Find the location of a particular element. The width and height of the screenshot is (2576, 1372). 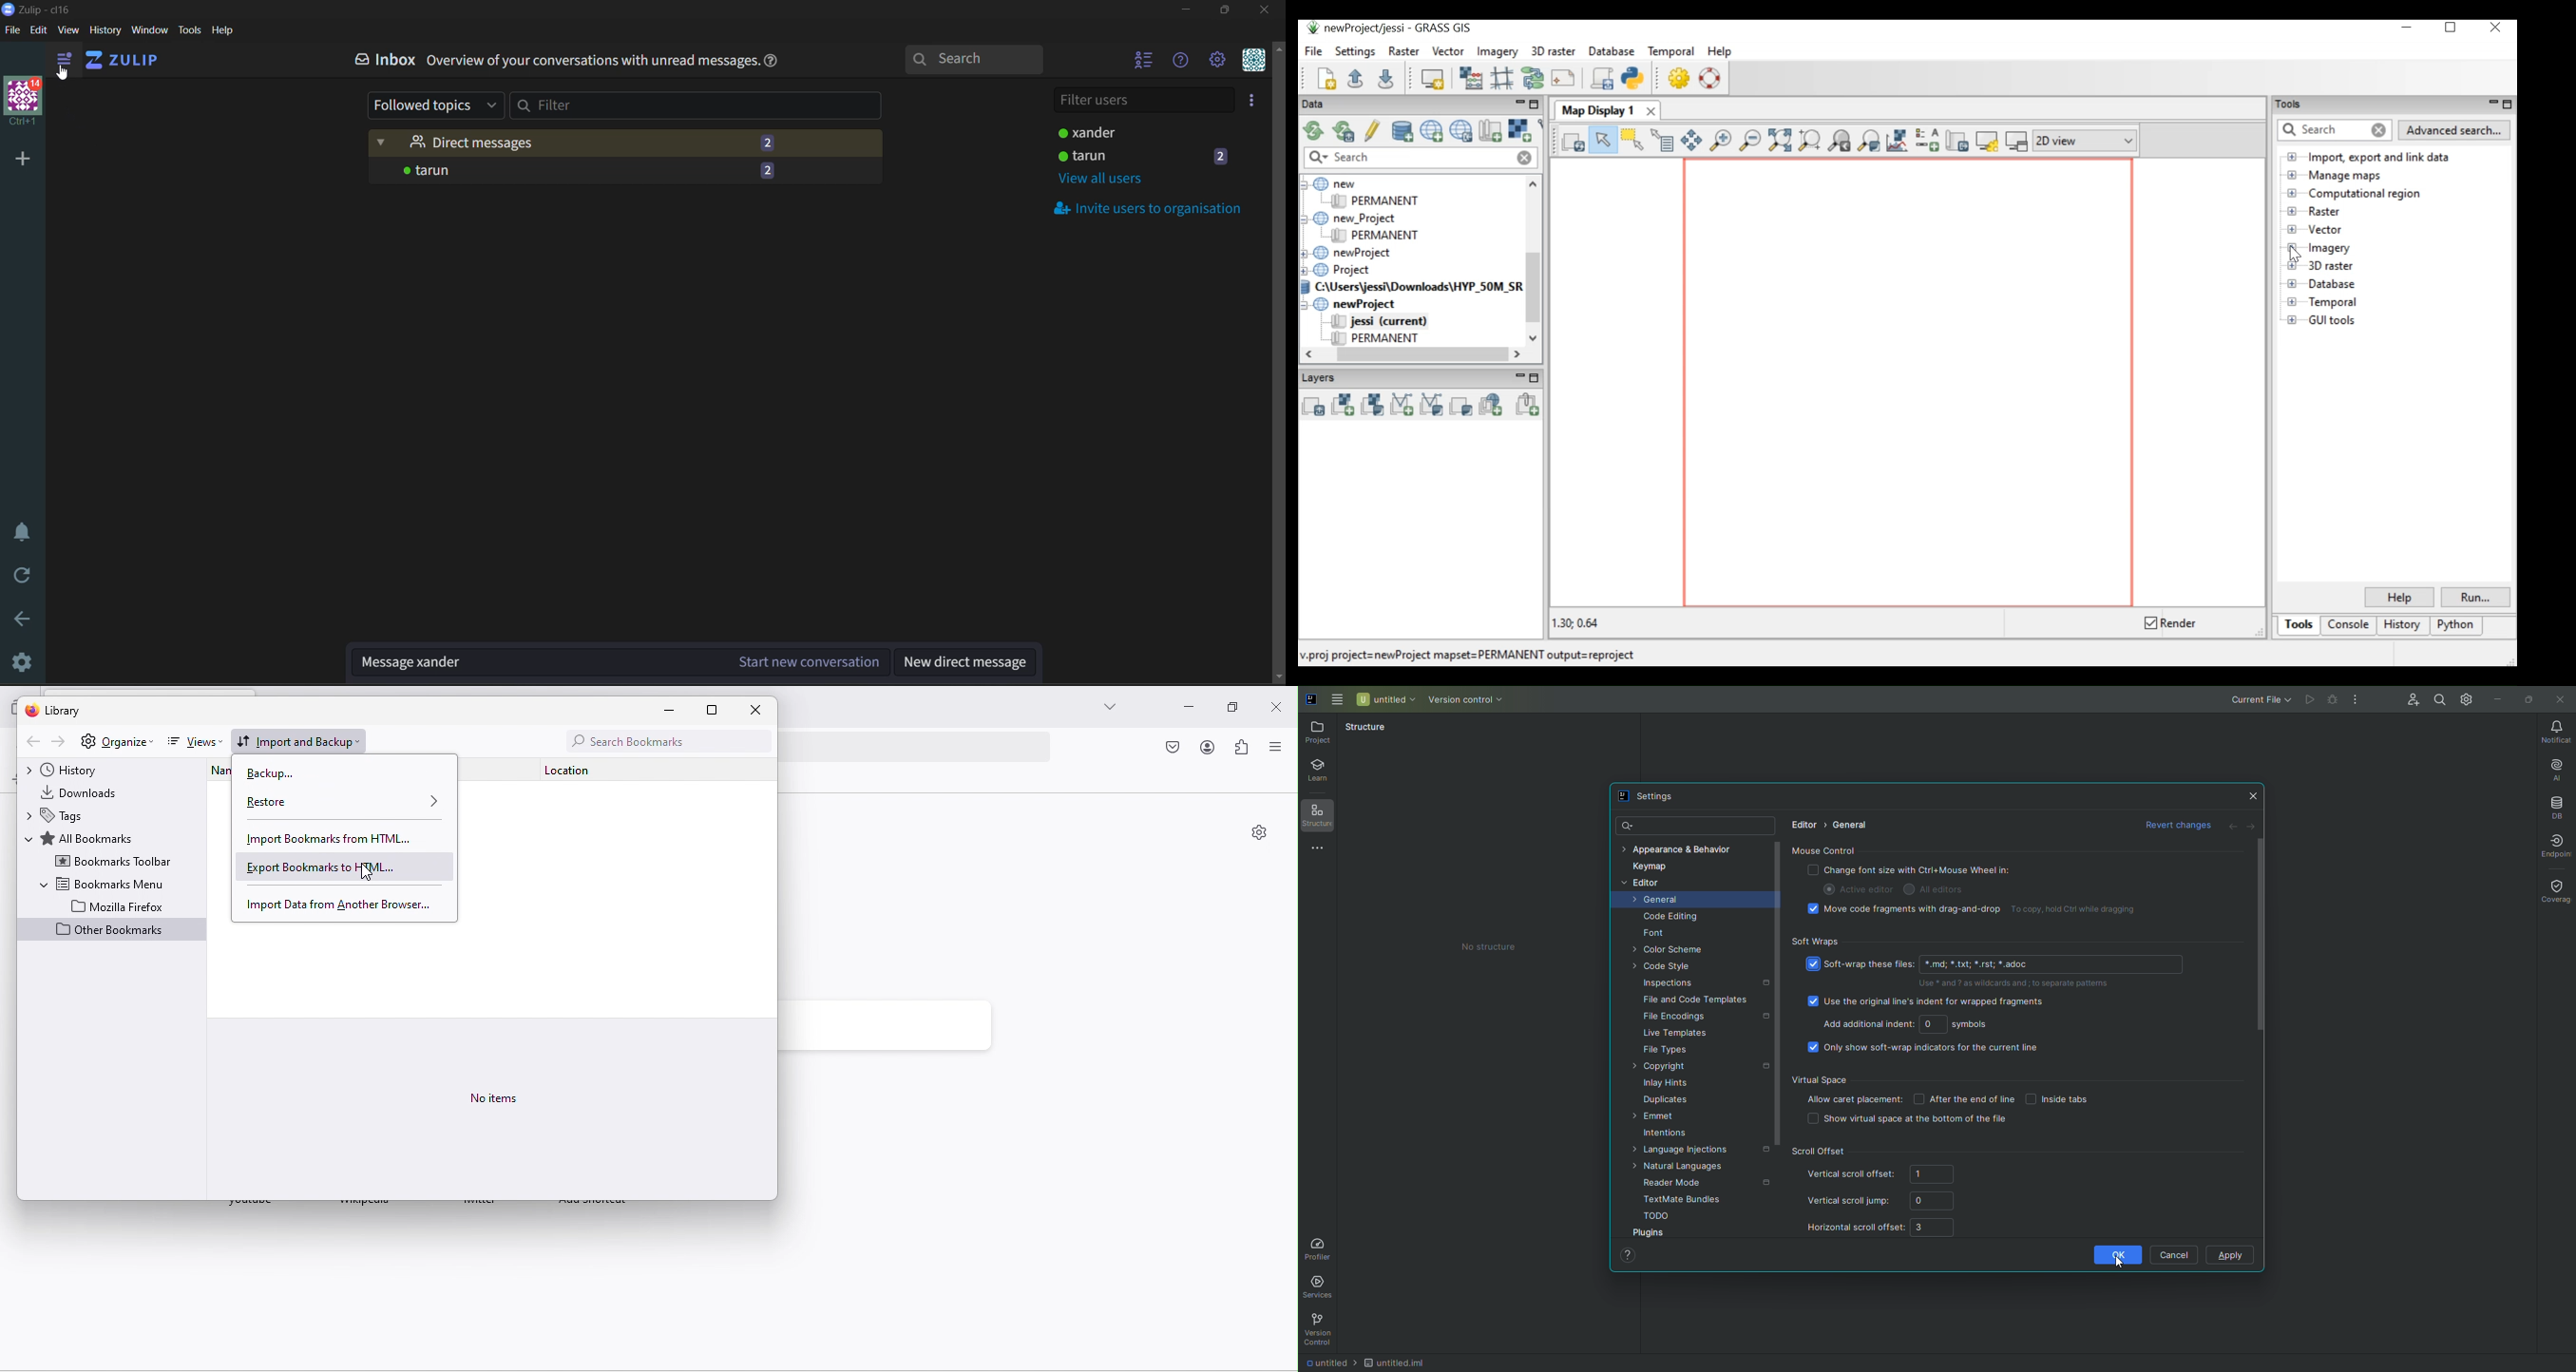

users status active is located at coordinates (1140, 131).